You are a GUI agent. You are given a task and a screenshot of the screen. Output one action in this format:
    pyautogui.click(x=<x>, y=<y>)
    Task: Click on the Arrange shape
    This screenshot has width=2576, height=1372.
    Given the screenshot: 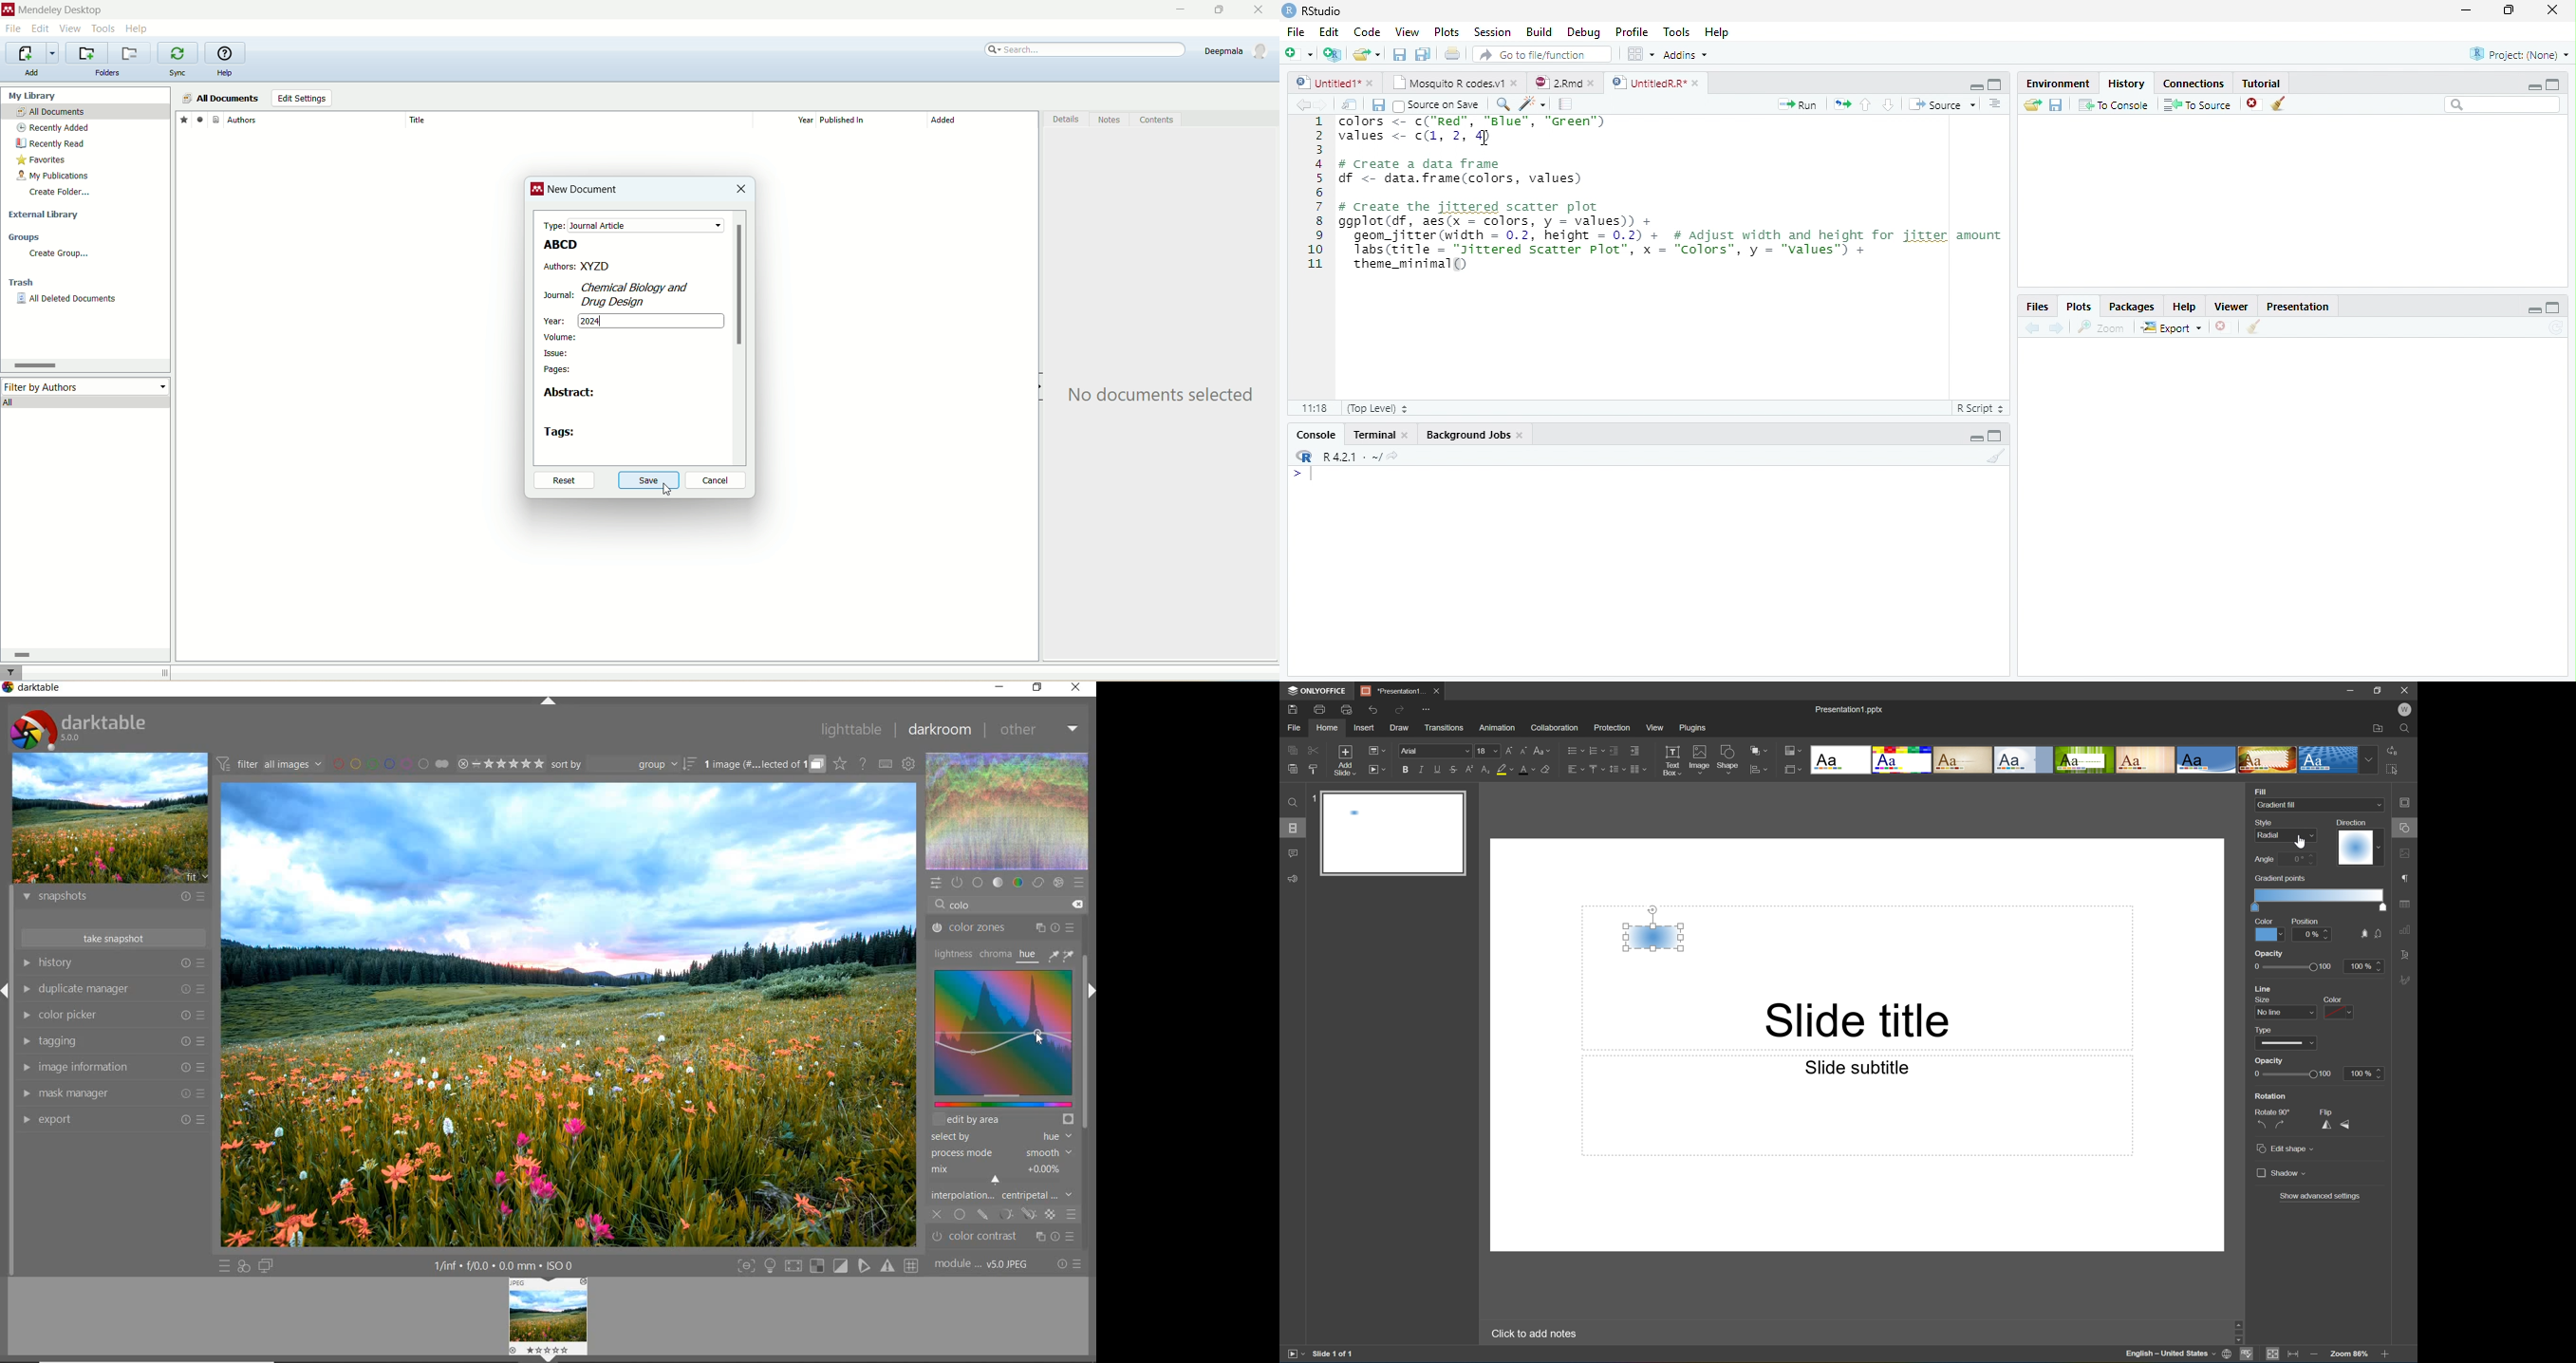 What is the action you would take?
    pyautogui.click(x=1761, y=750)
    